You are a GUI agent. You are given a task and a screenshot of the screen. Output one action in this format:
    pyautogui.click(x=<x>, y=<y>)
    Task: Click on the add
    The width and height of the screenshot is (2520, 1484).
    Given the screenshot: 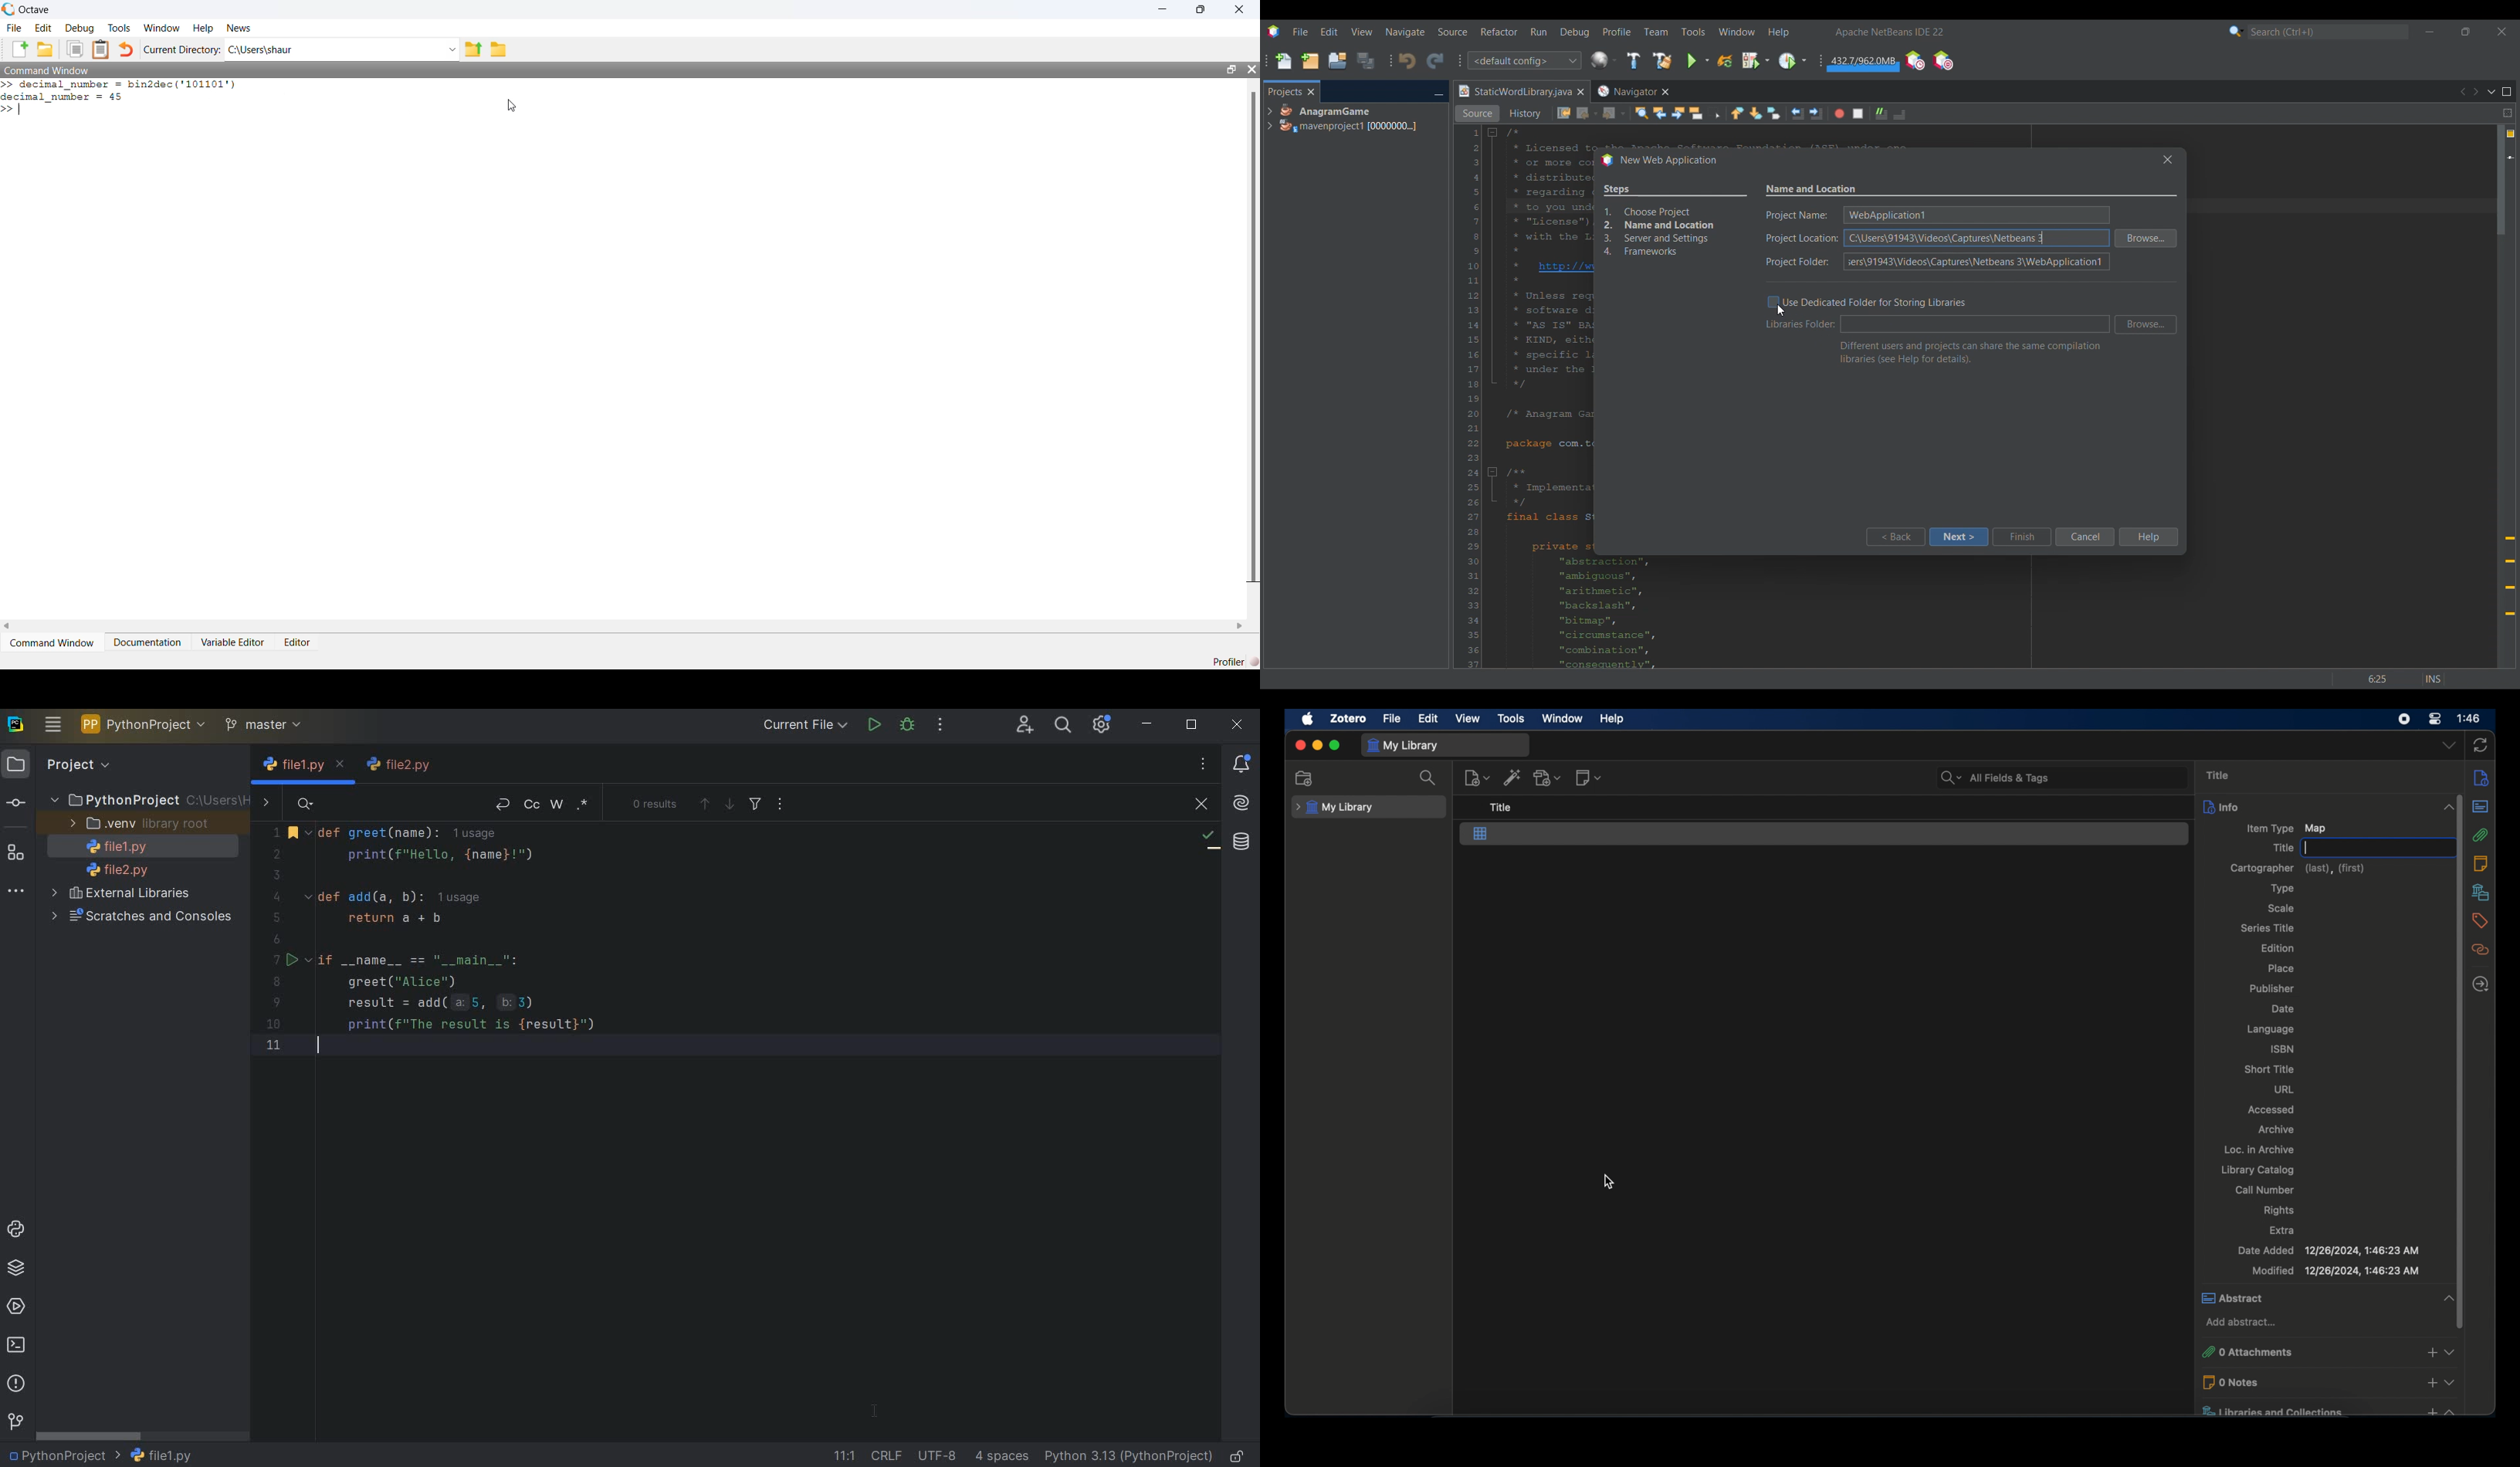 What is the action you would take?
    pyautogui.click(x=2432, y=1382)
    